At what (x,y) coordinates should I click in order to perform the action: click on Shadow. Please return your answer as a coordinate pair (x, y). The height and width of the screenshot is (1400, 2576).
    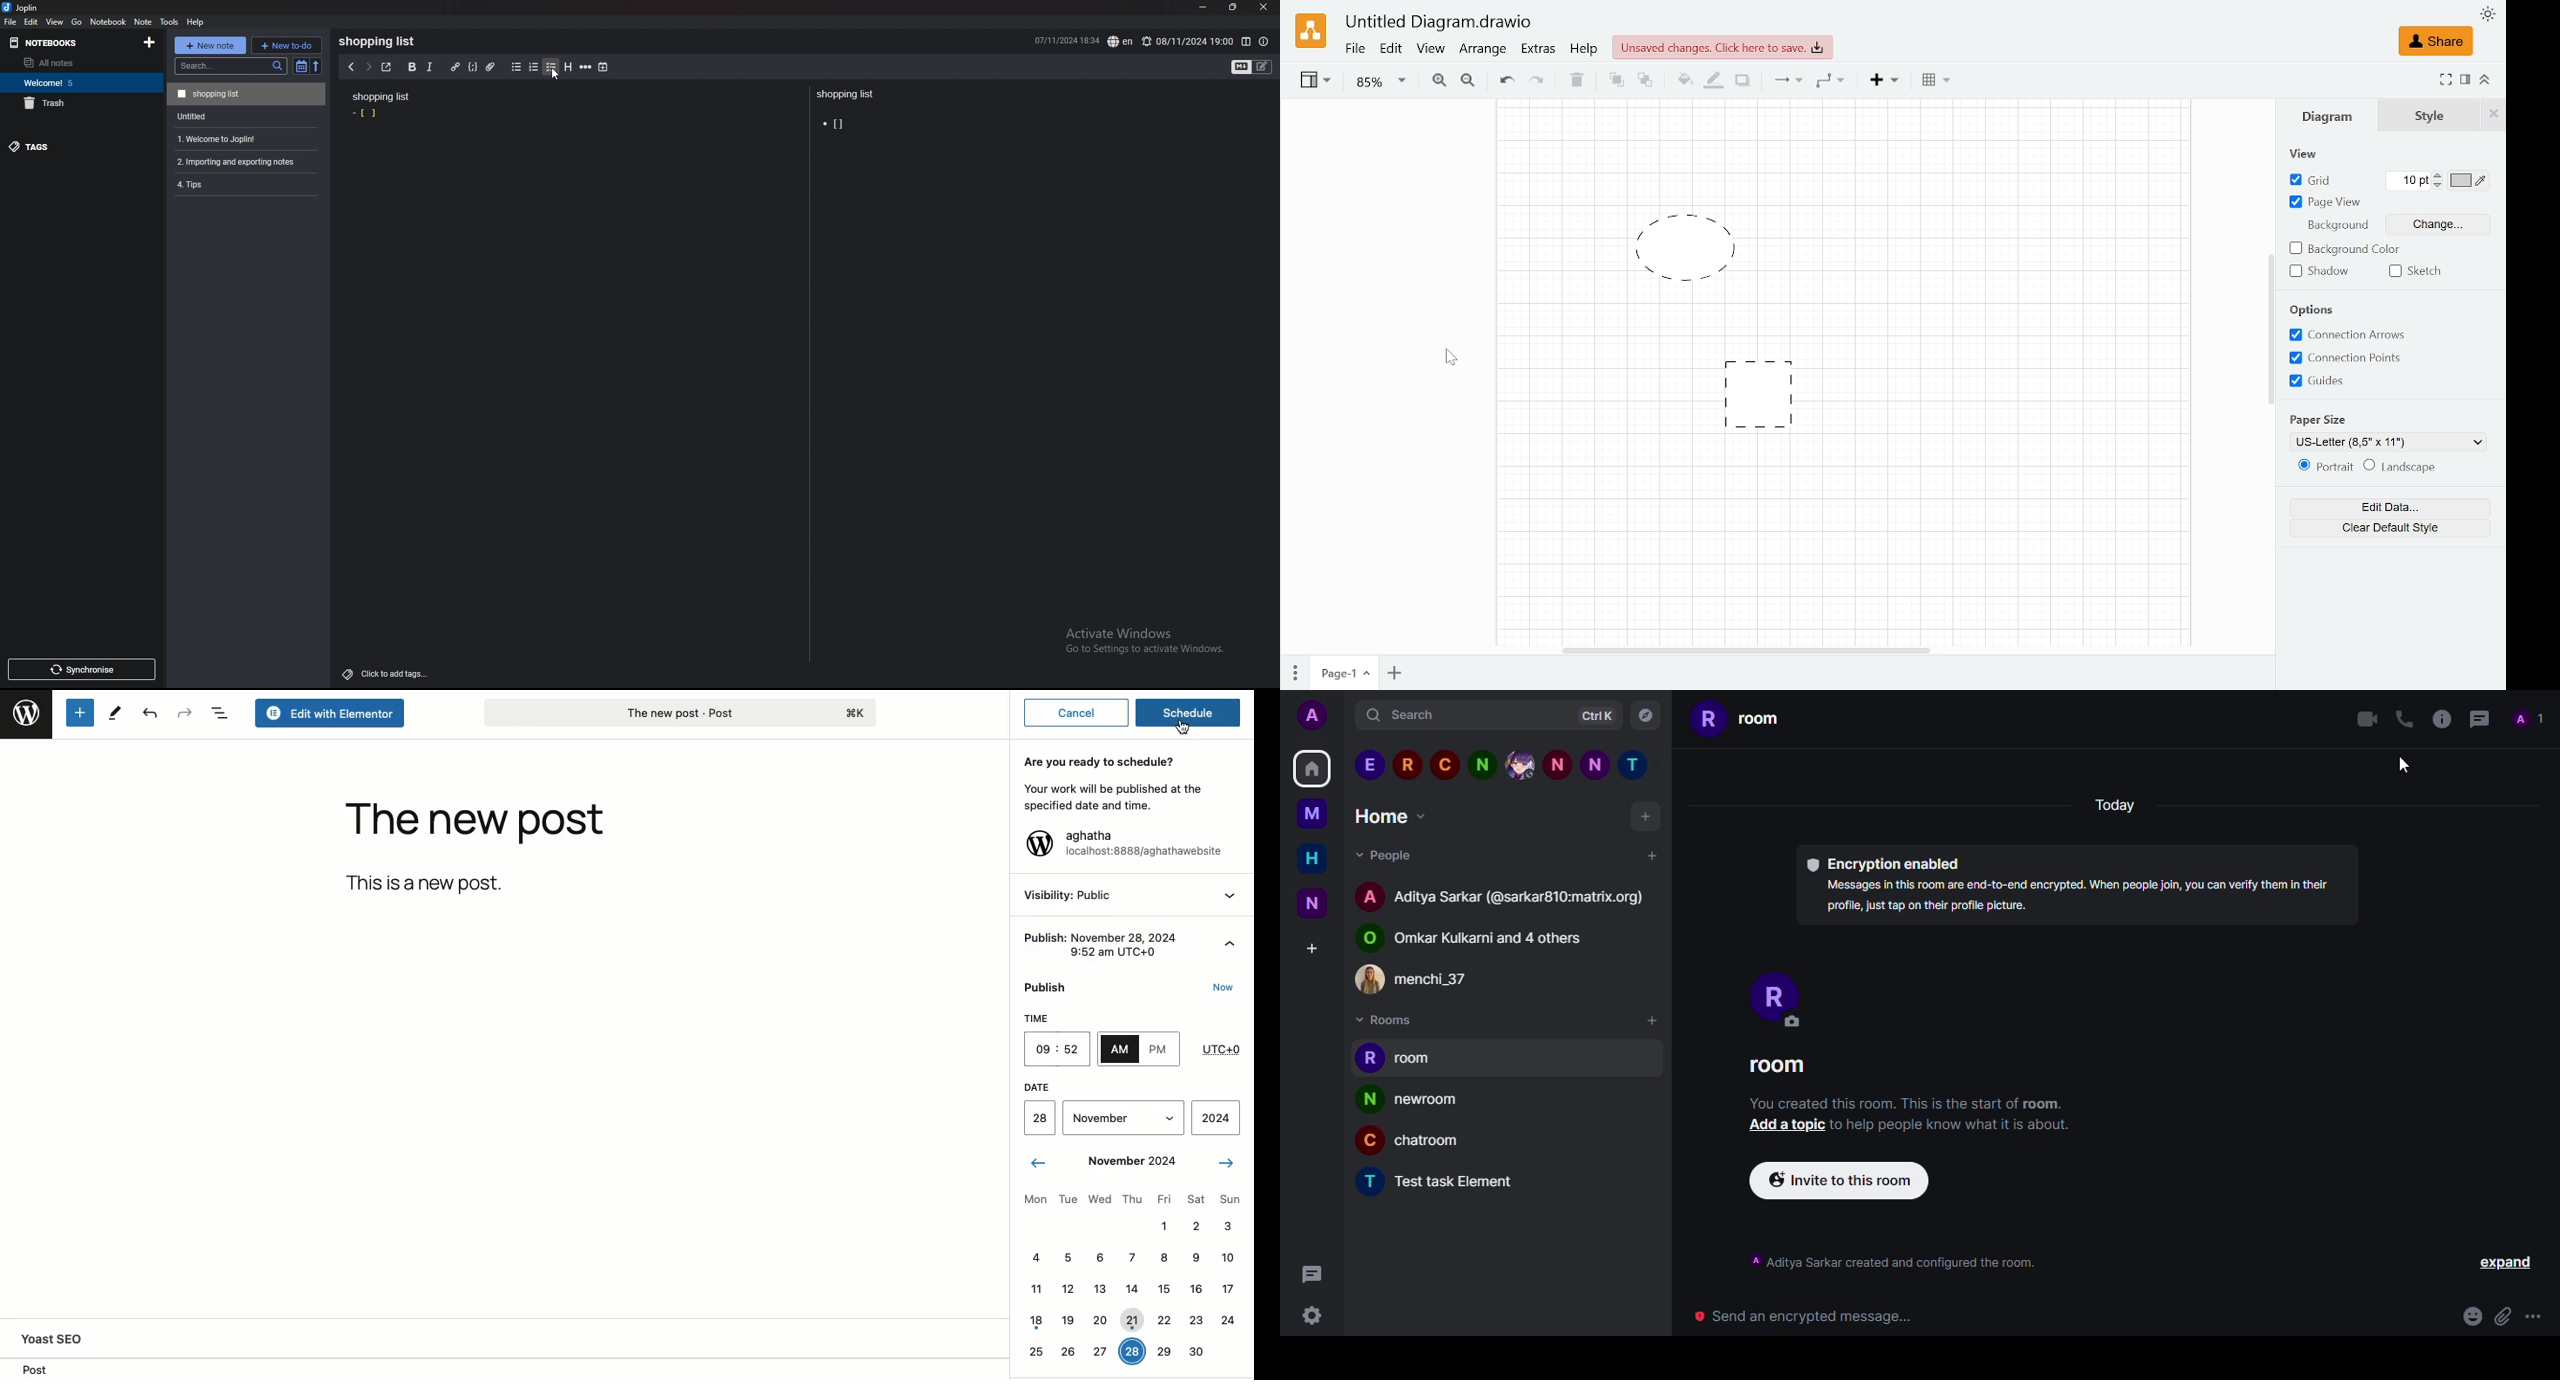
    Looking at the image, I should click on (1743, 81).